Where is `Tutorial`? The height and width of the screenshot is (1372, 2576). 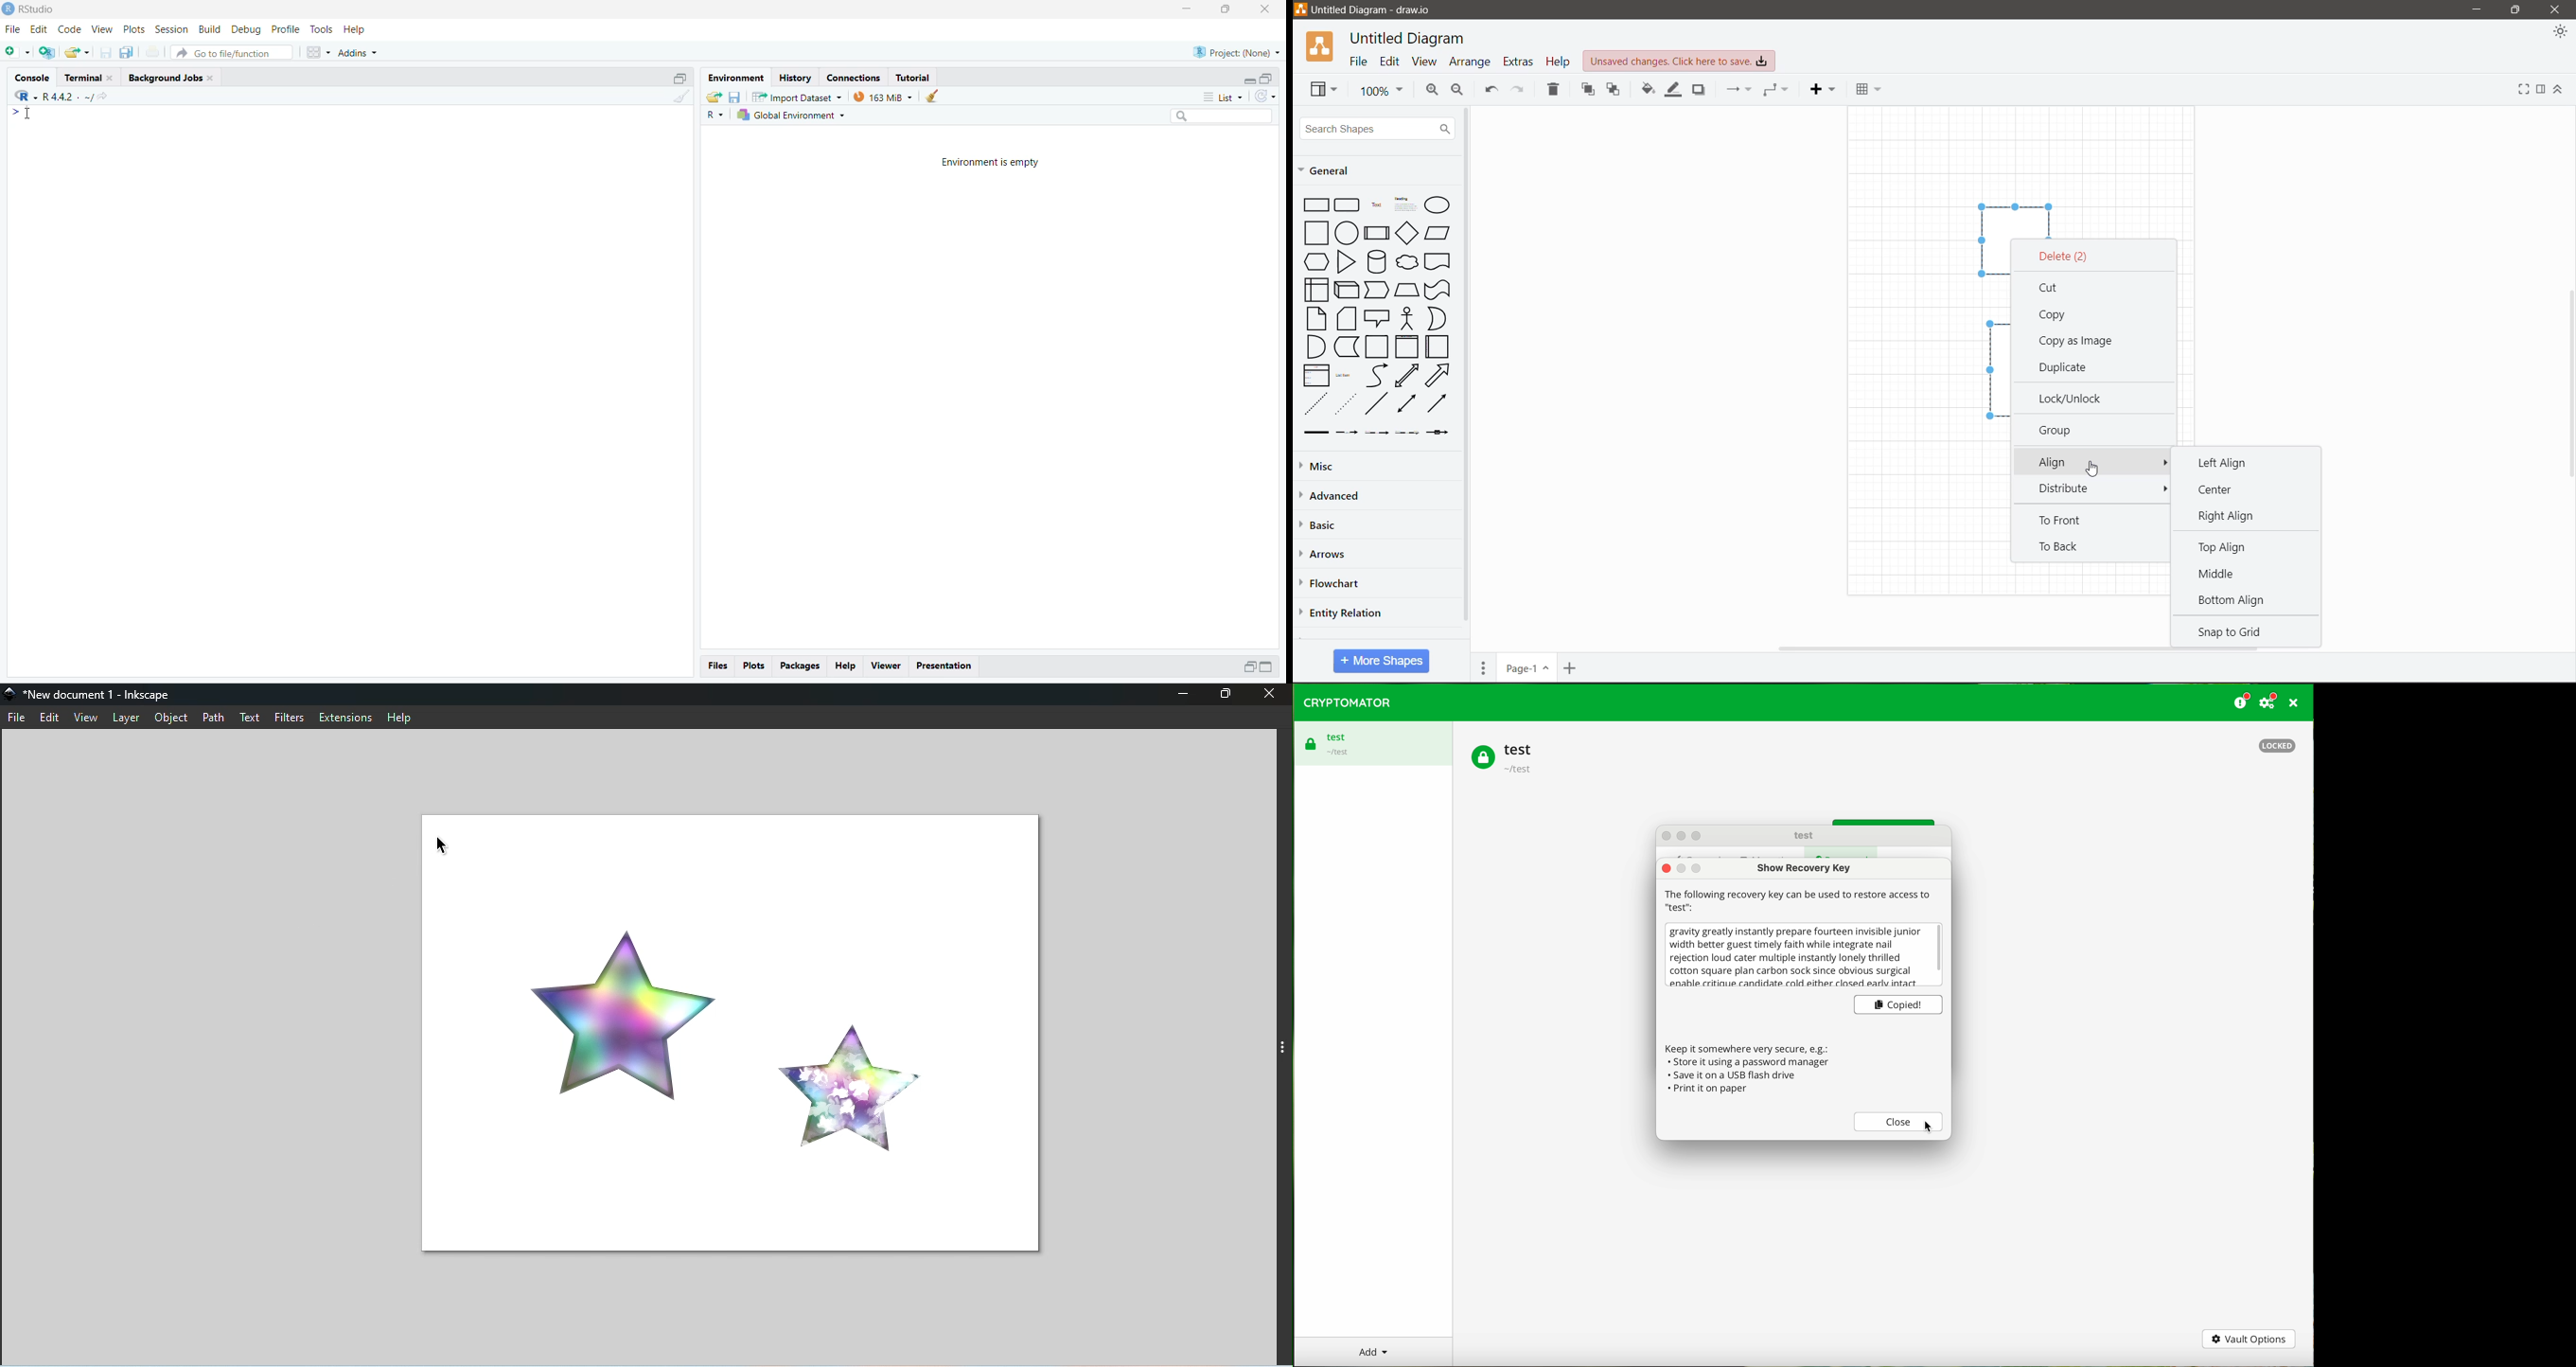 Tutorial is located at coordinates (912, 78).